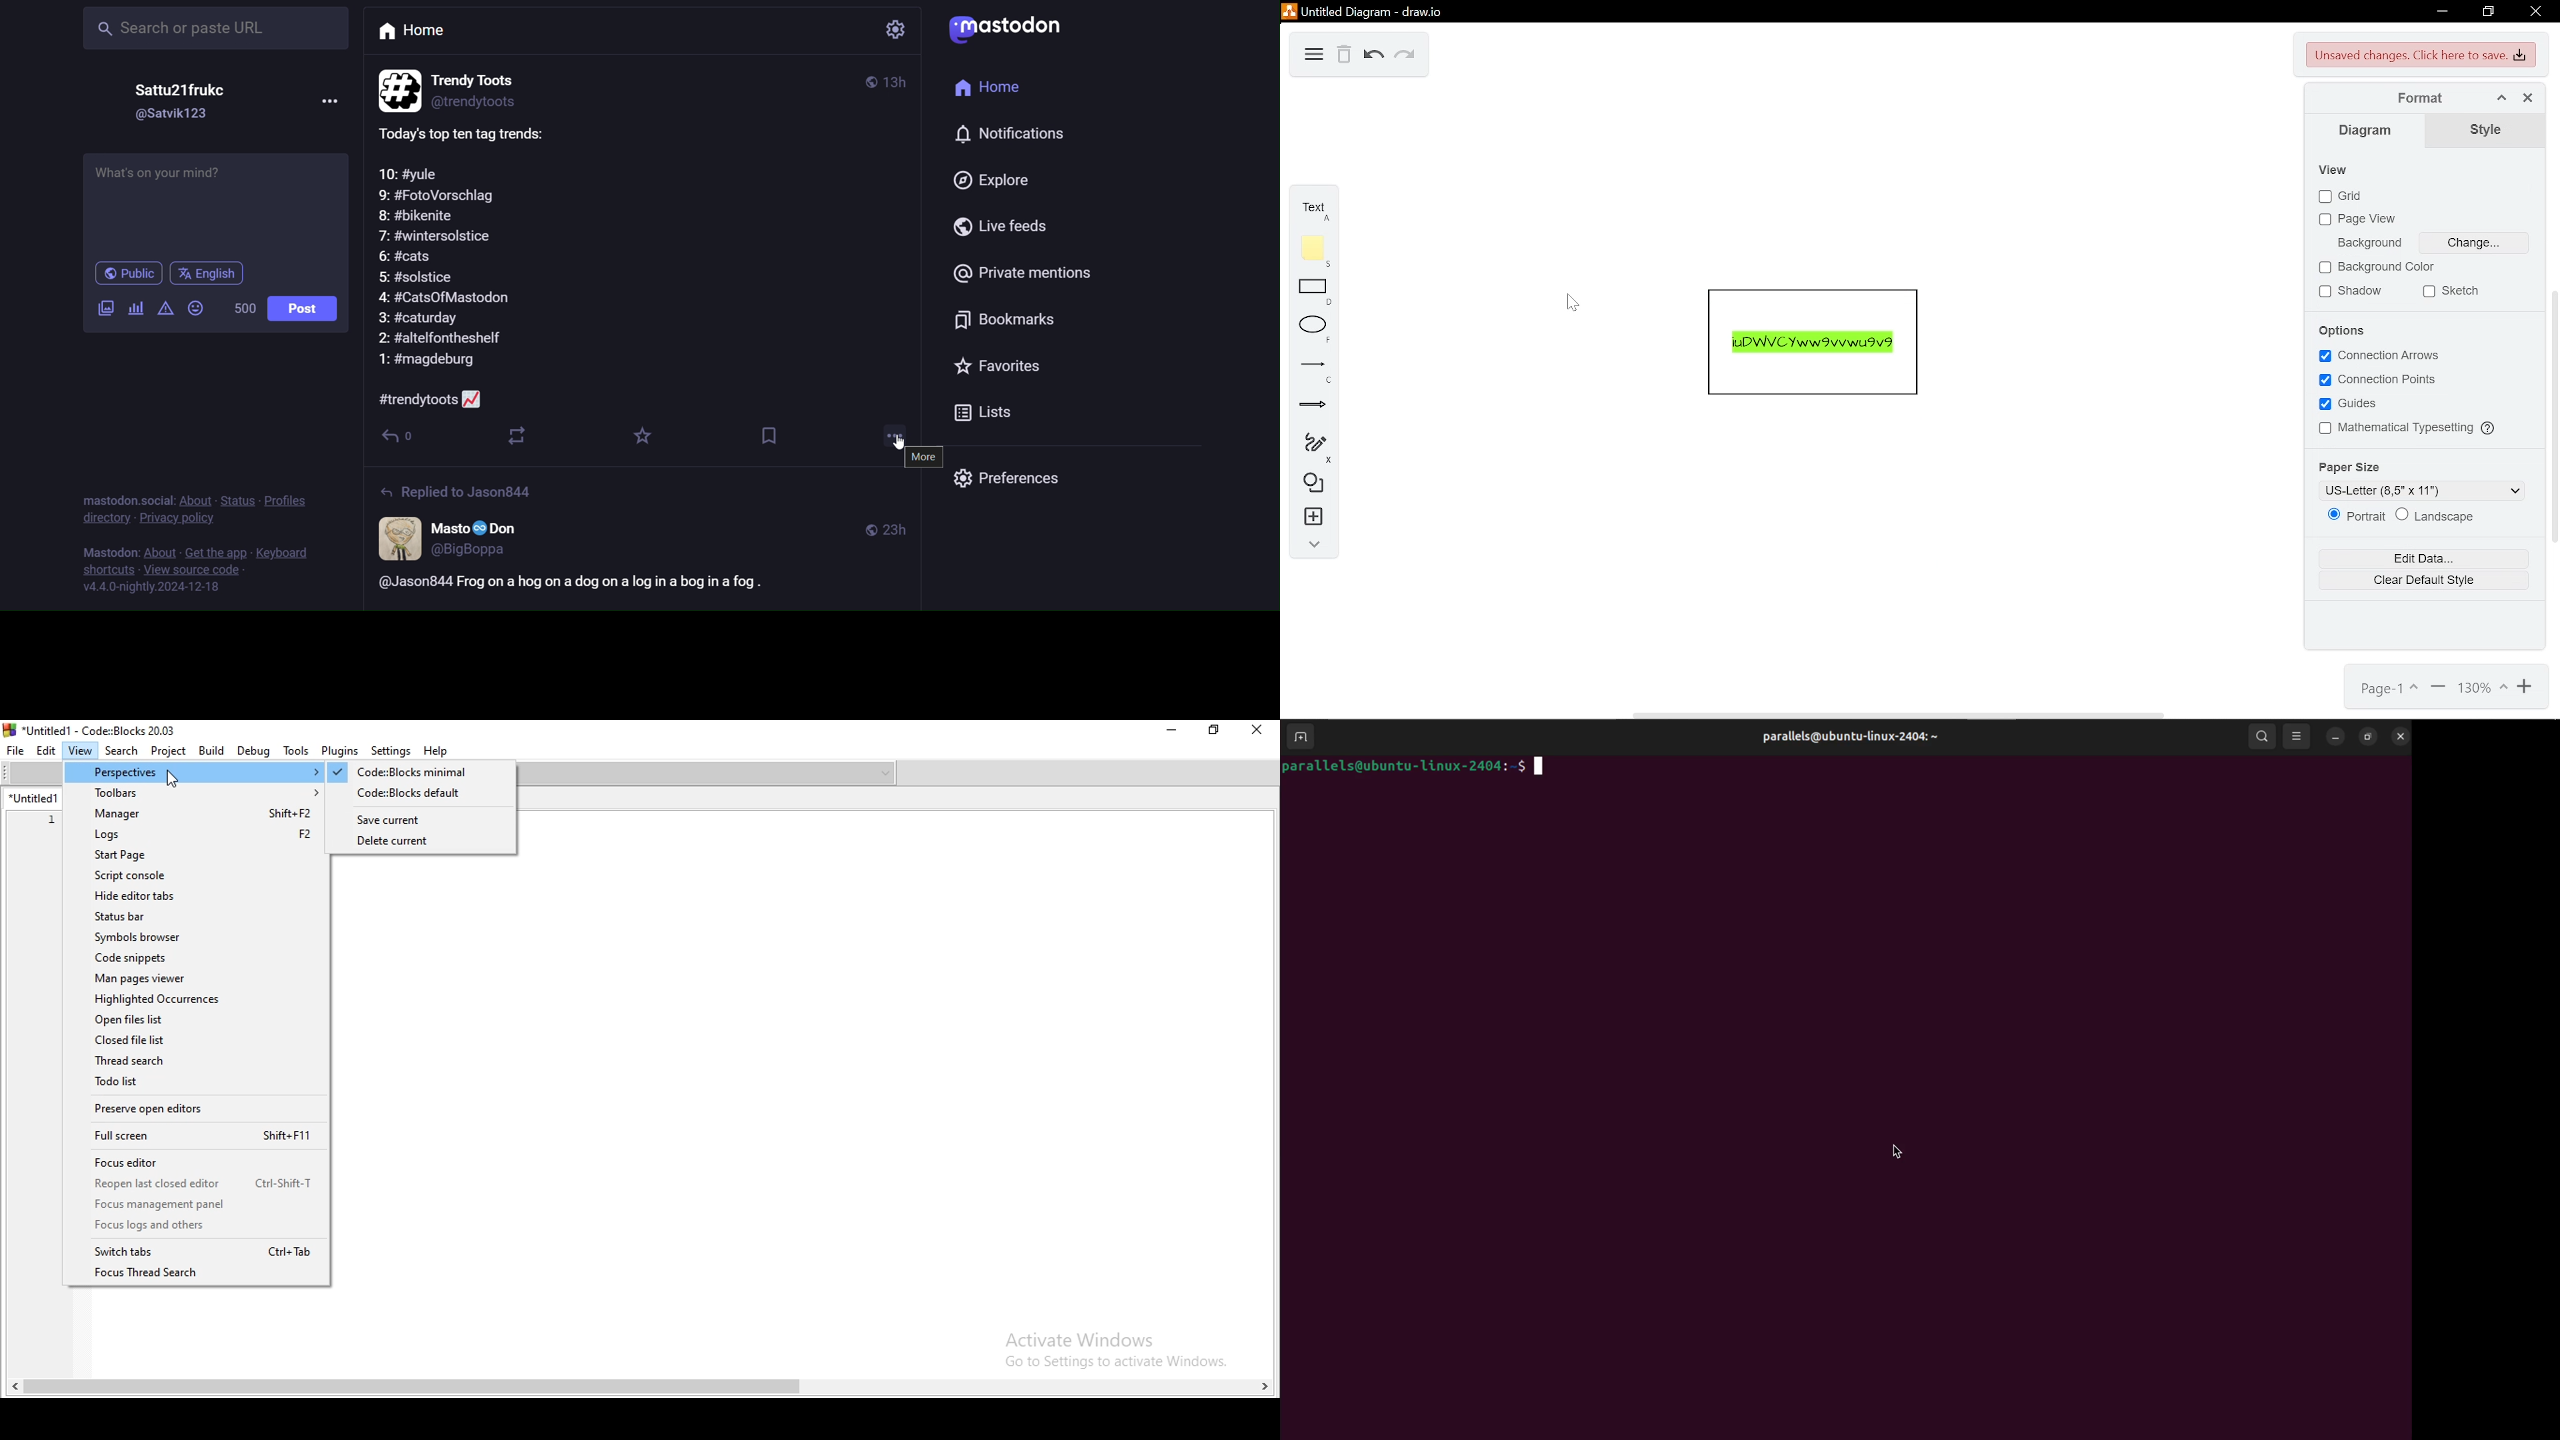  Describe the element at coordinates (94, 729) in the screenshot. I see `*Untitled! - Code::Blocks 20.03` at that location.